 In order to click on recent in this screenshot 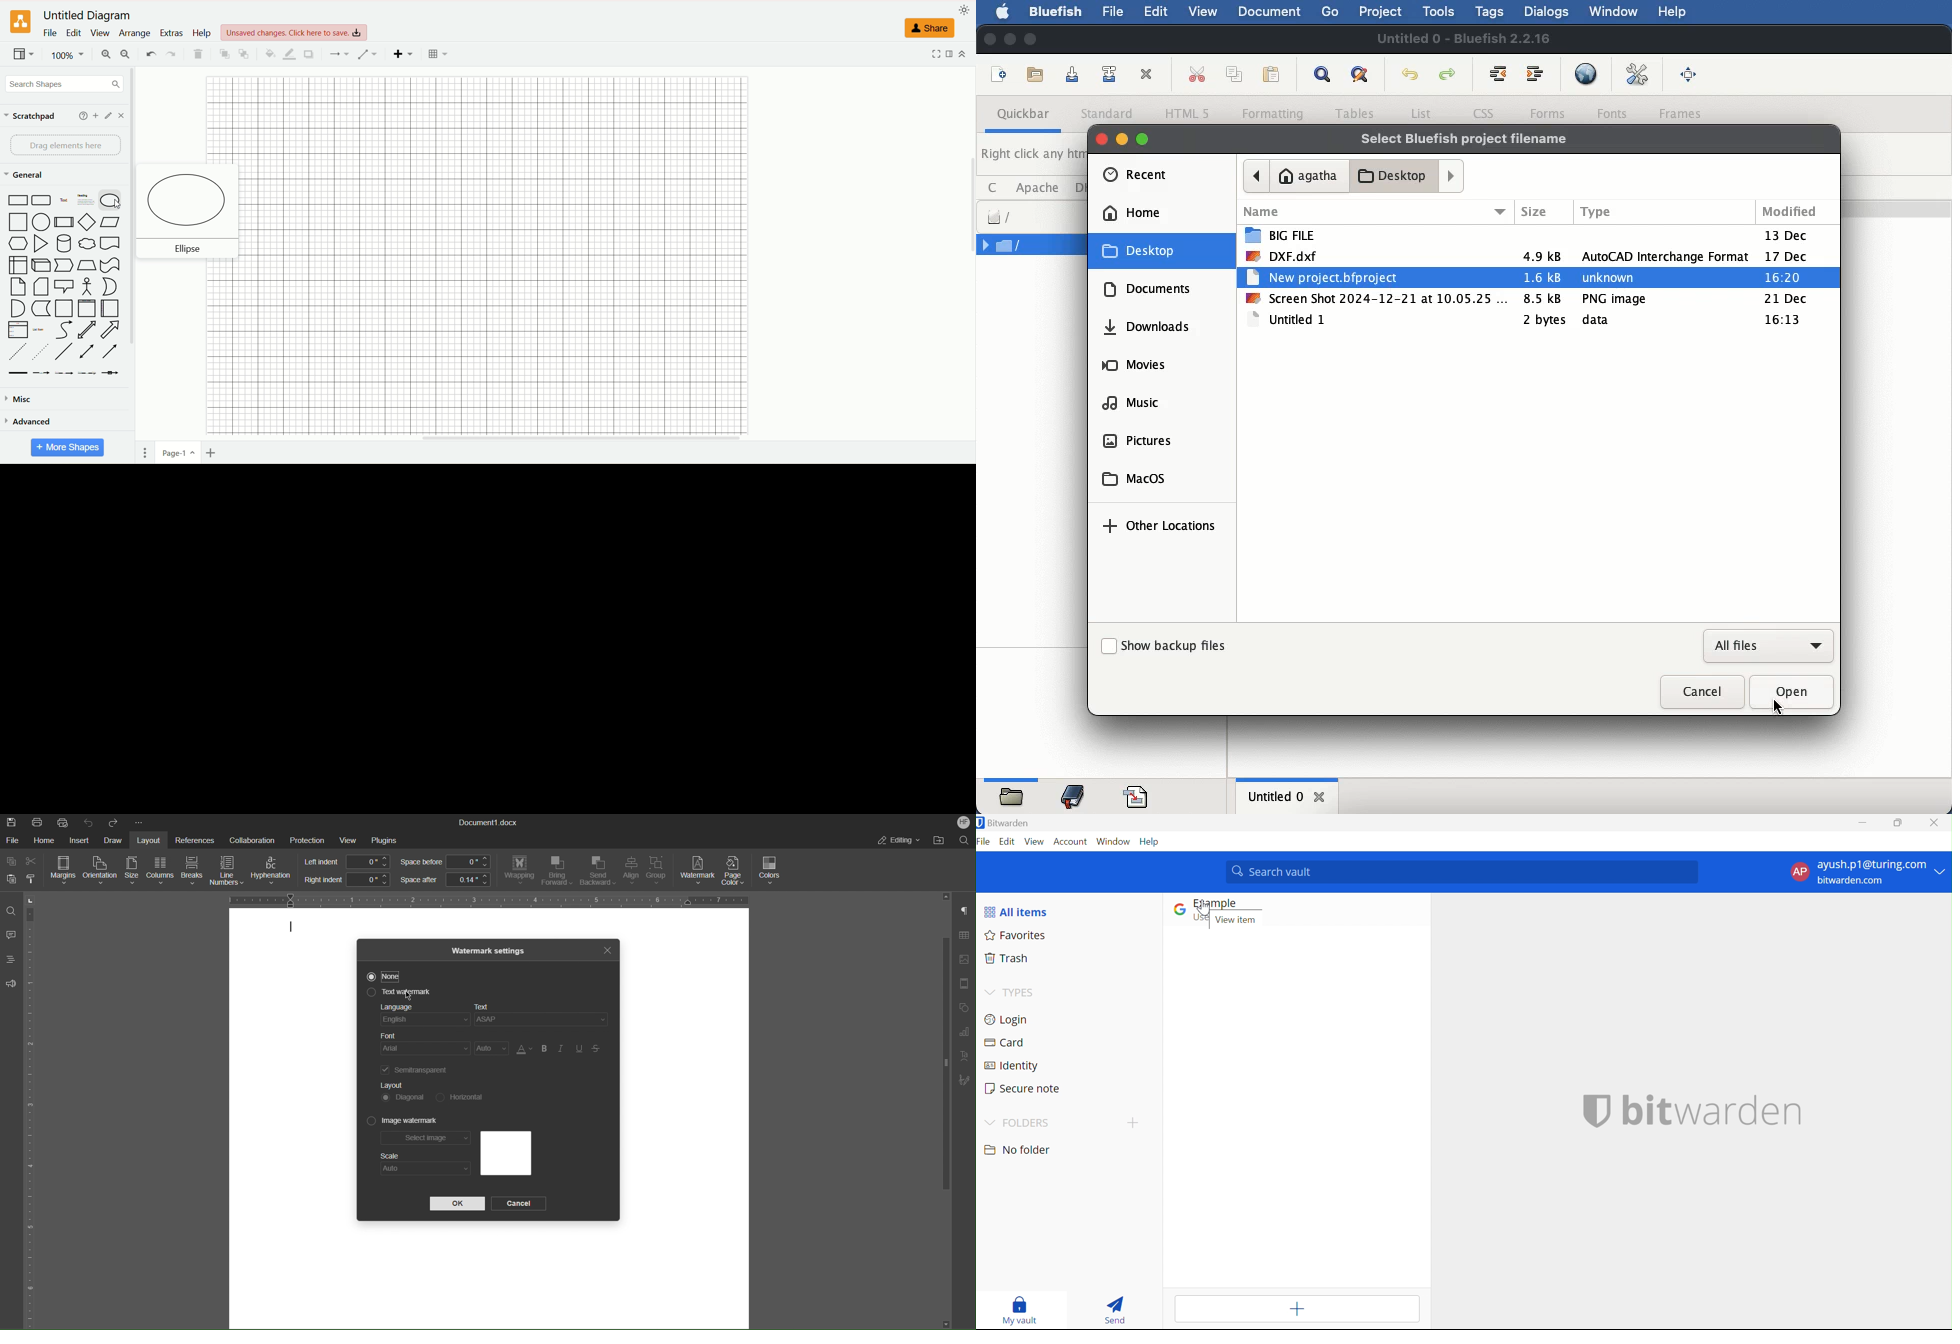, I will do `click(1137, 175)`.